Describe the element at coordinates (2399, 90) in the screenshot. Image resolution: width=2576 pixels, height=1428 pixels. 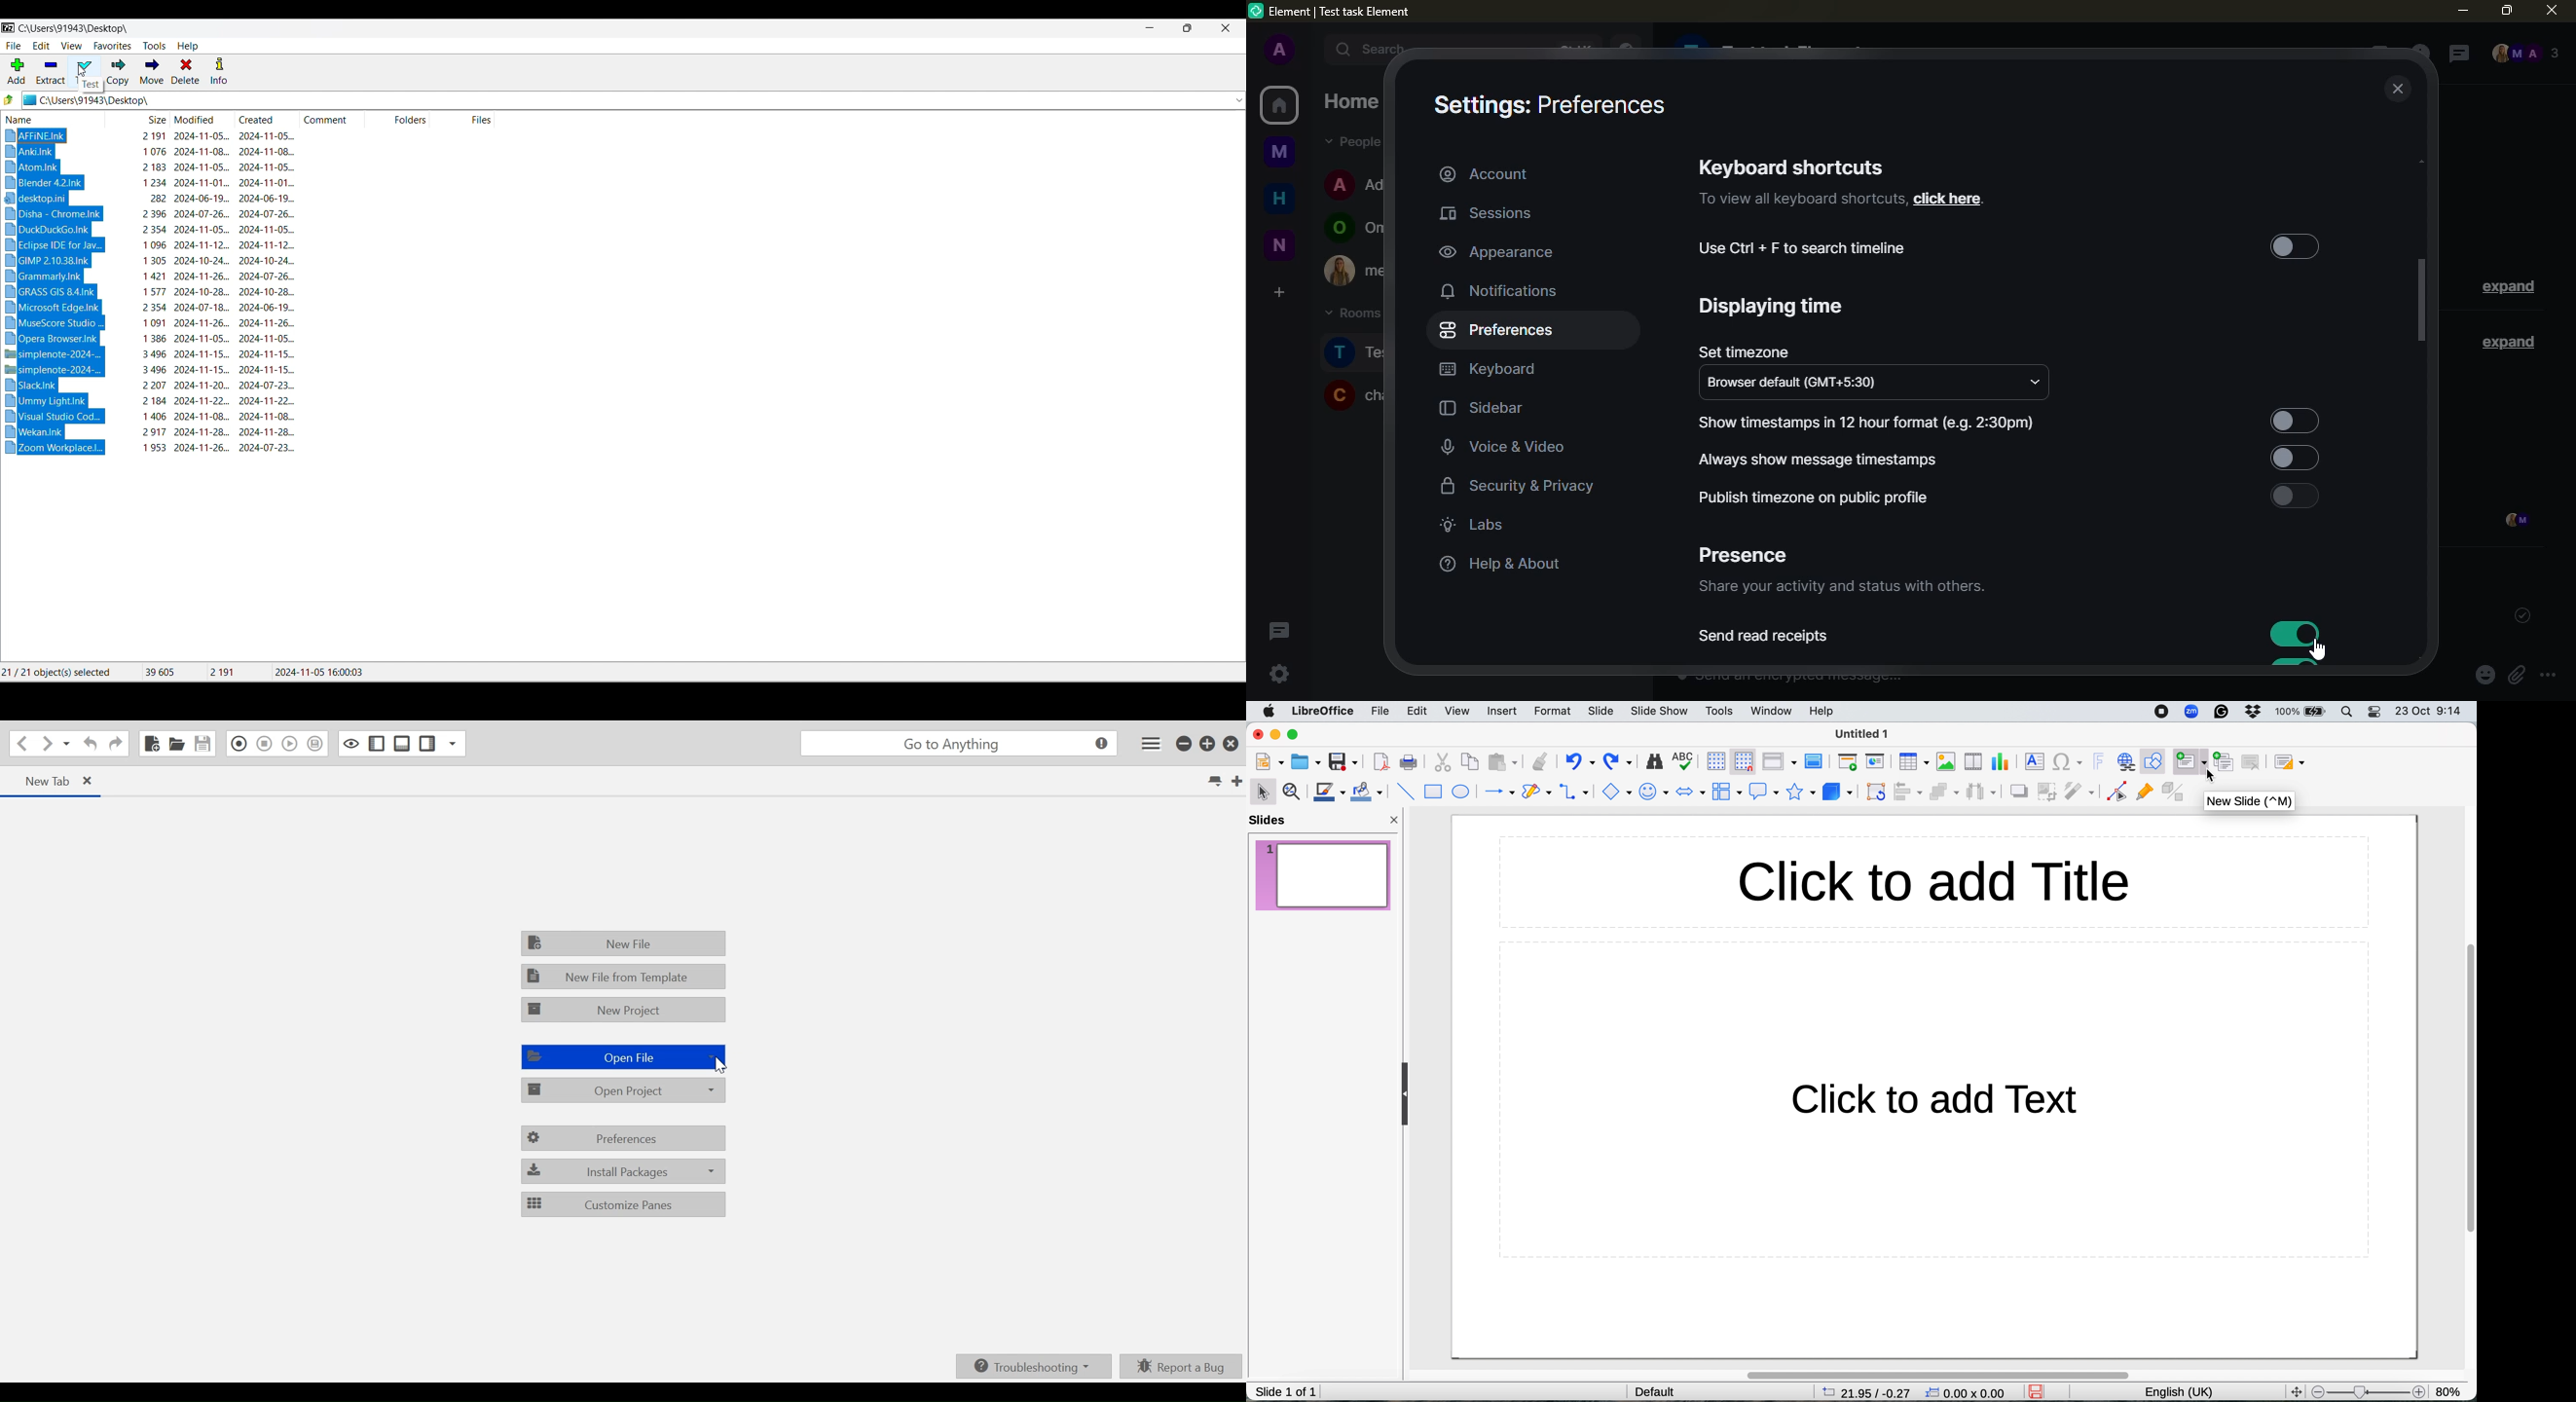
I see `close` at that location.